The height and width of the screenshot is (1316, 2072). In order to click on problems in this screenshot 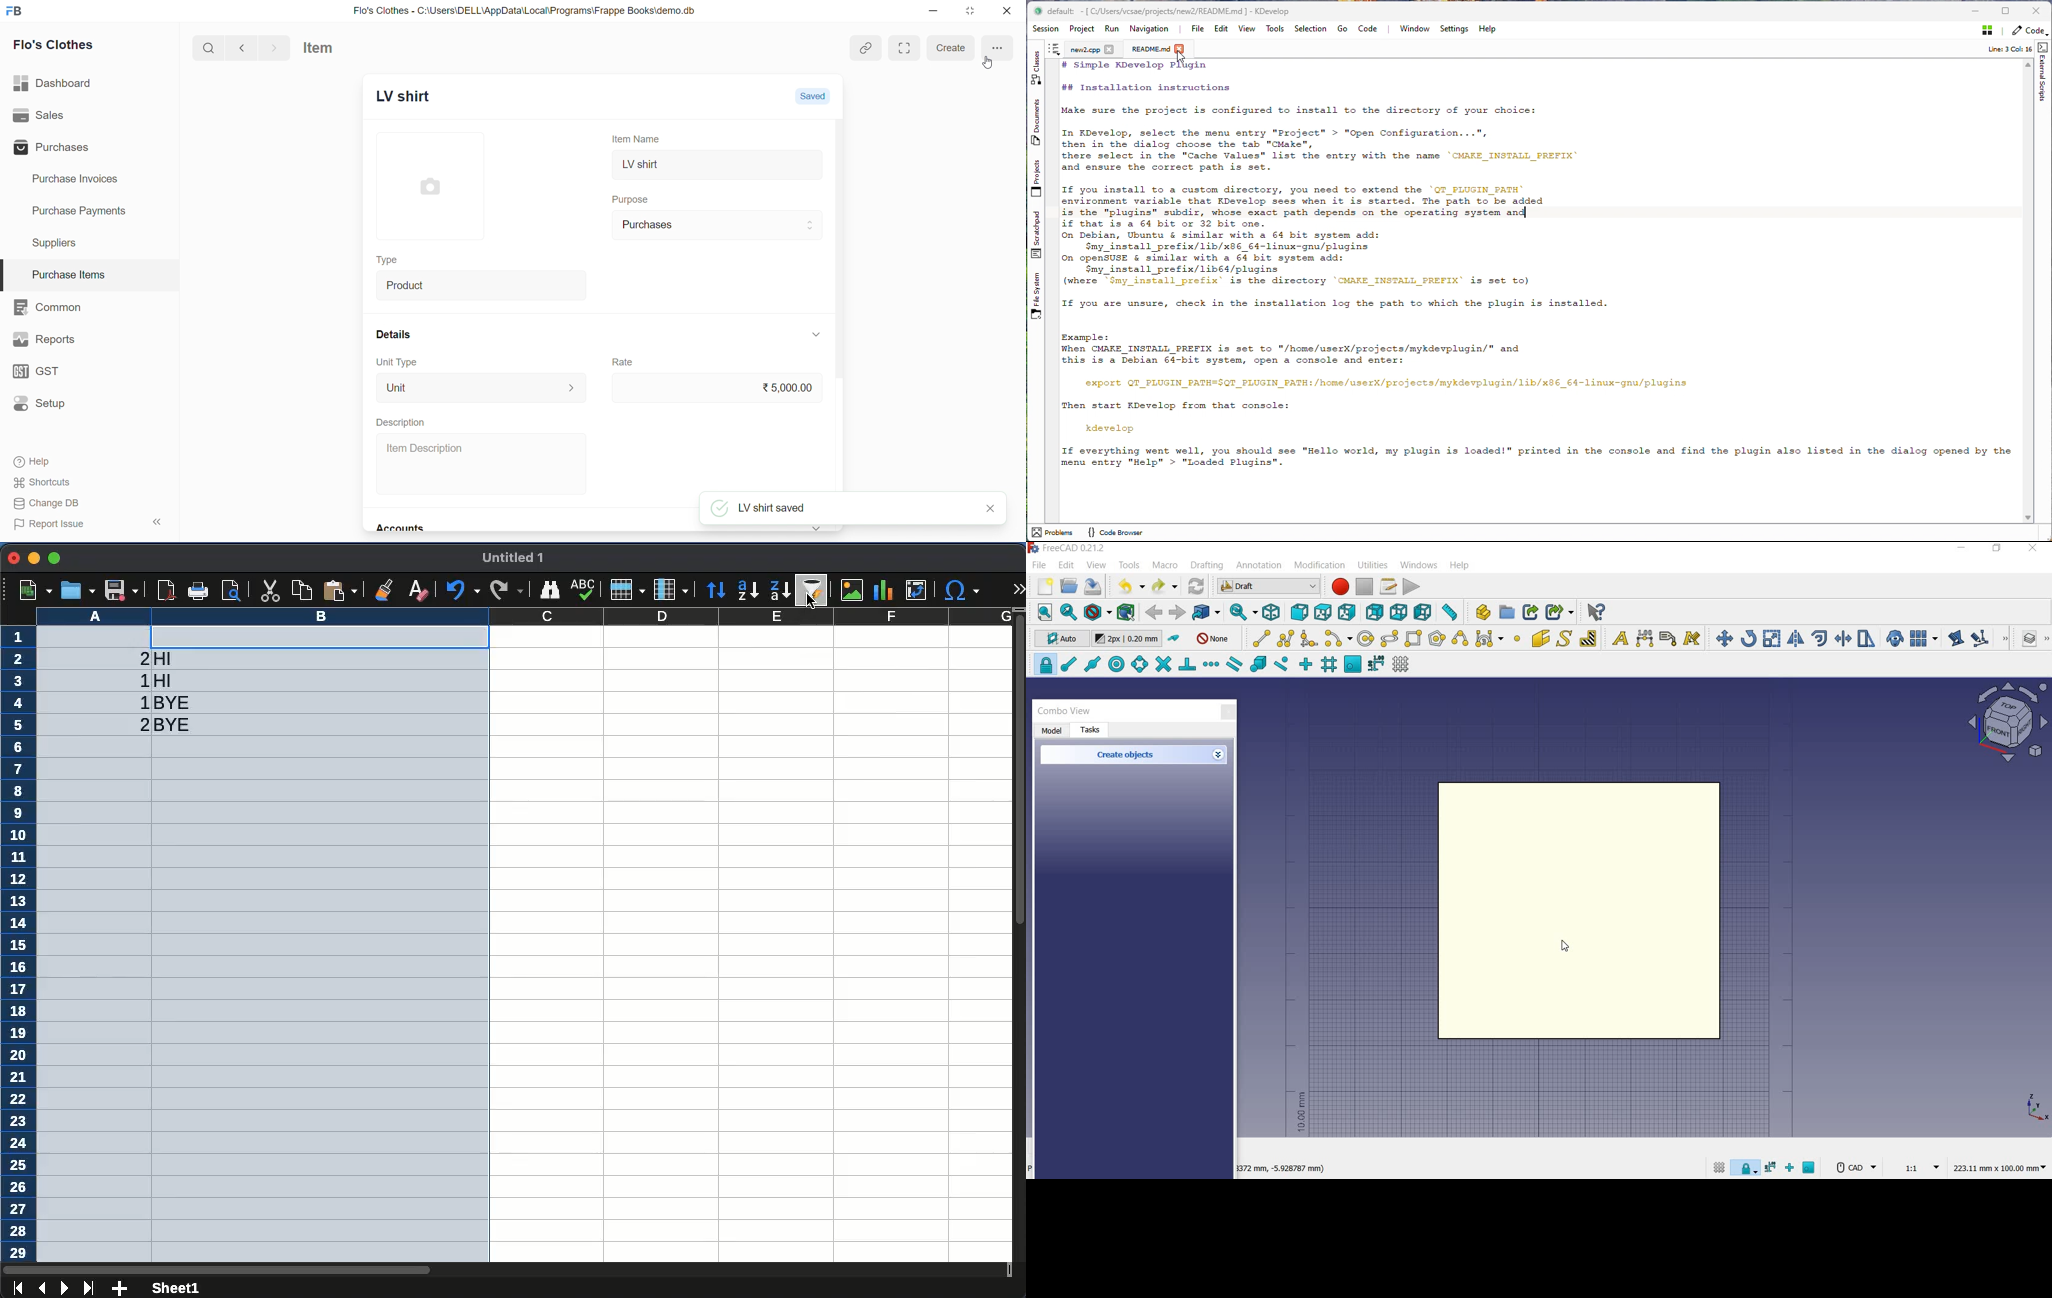, I will do `click(1052, 532)`.